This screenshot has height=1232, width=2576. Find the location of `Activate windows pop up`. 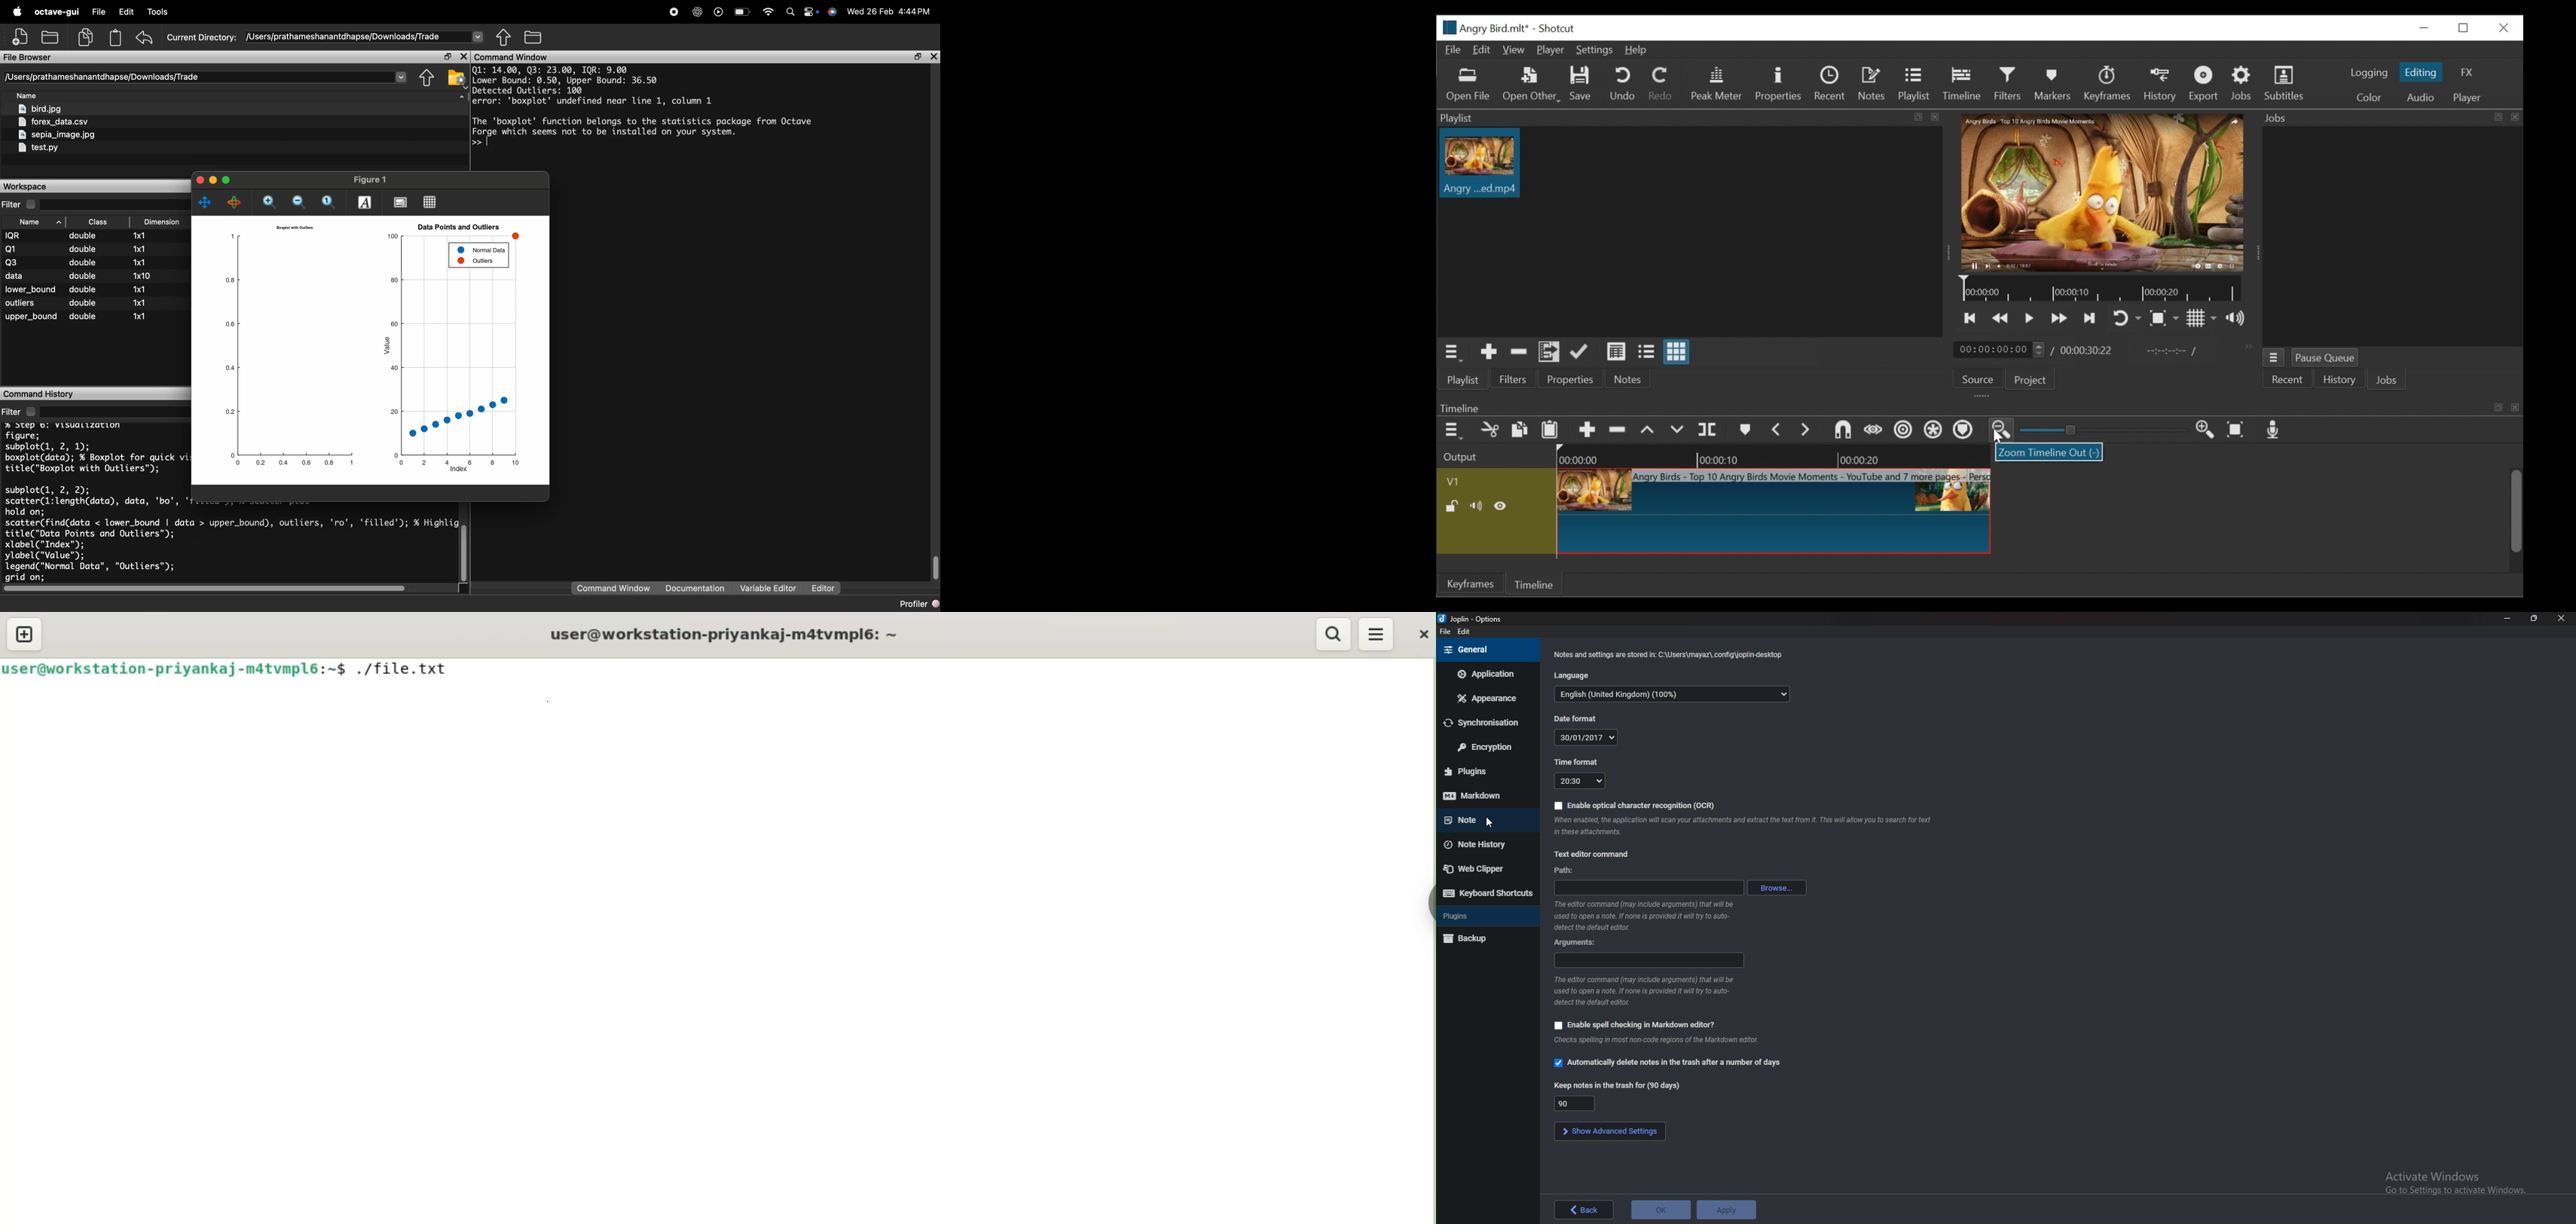

Activate windows pop up is located at coordinates (2459, 1180).